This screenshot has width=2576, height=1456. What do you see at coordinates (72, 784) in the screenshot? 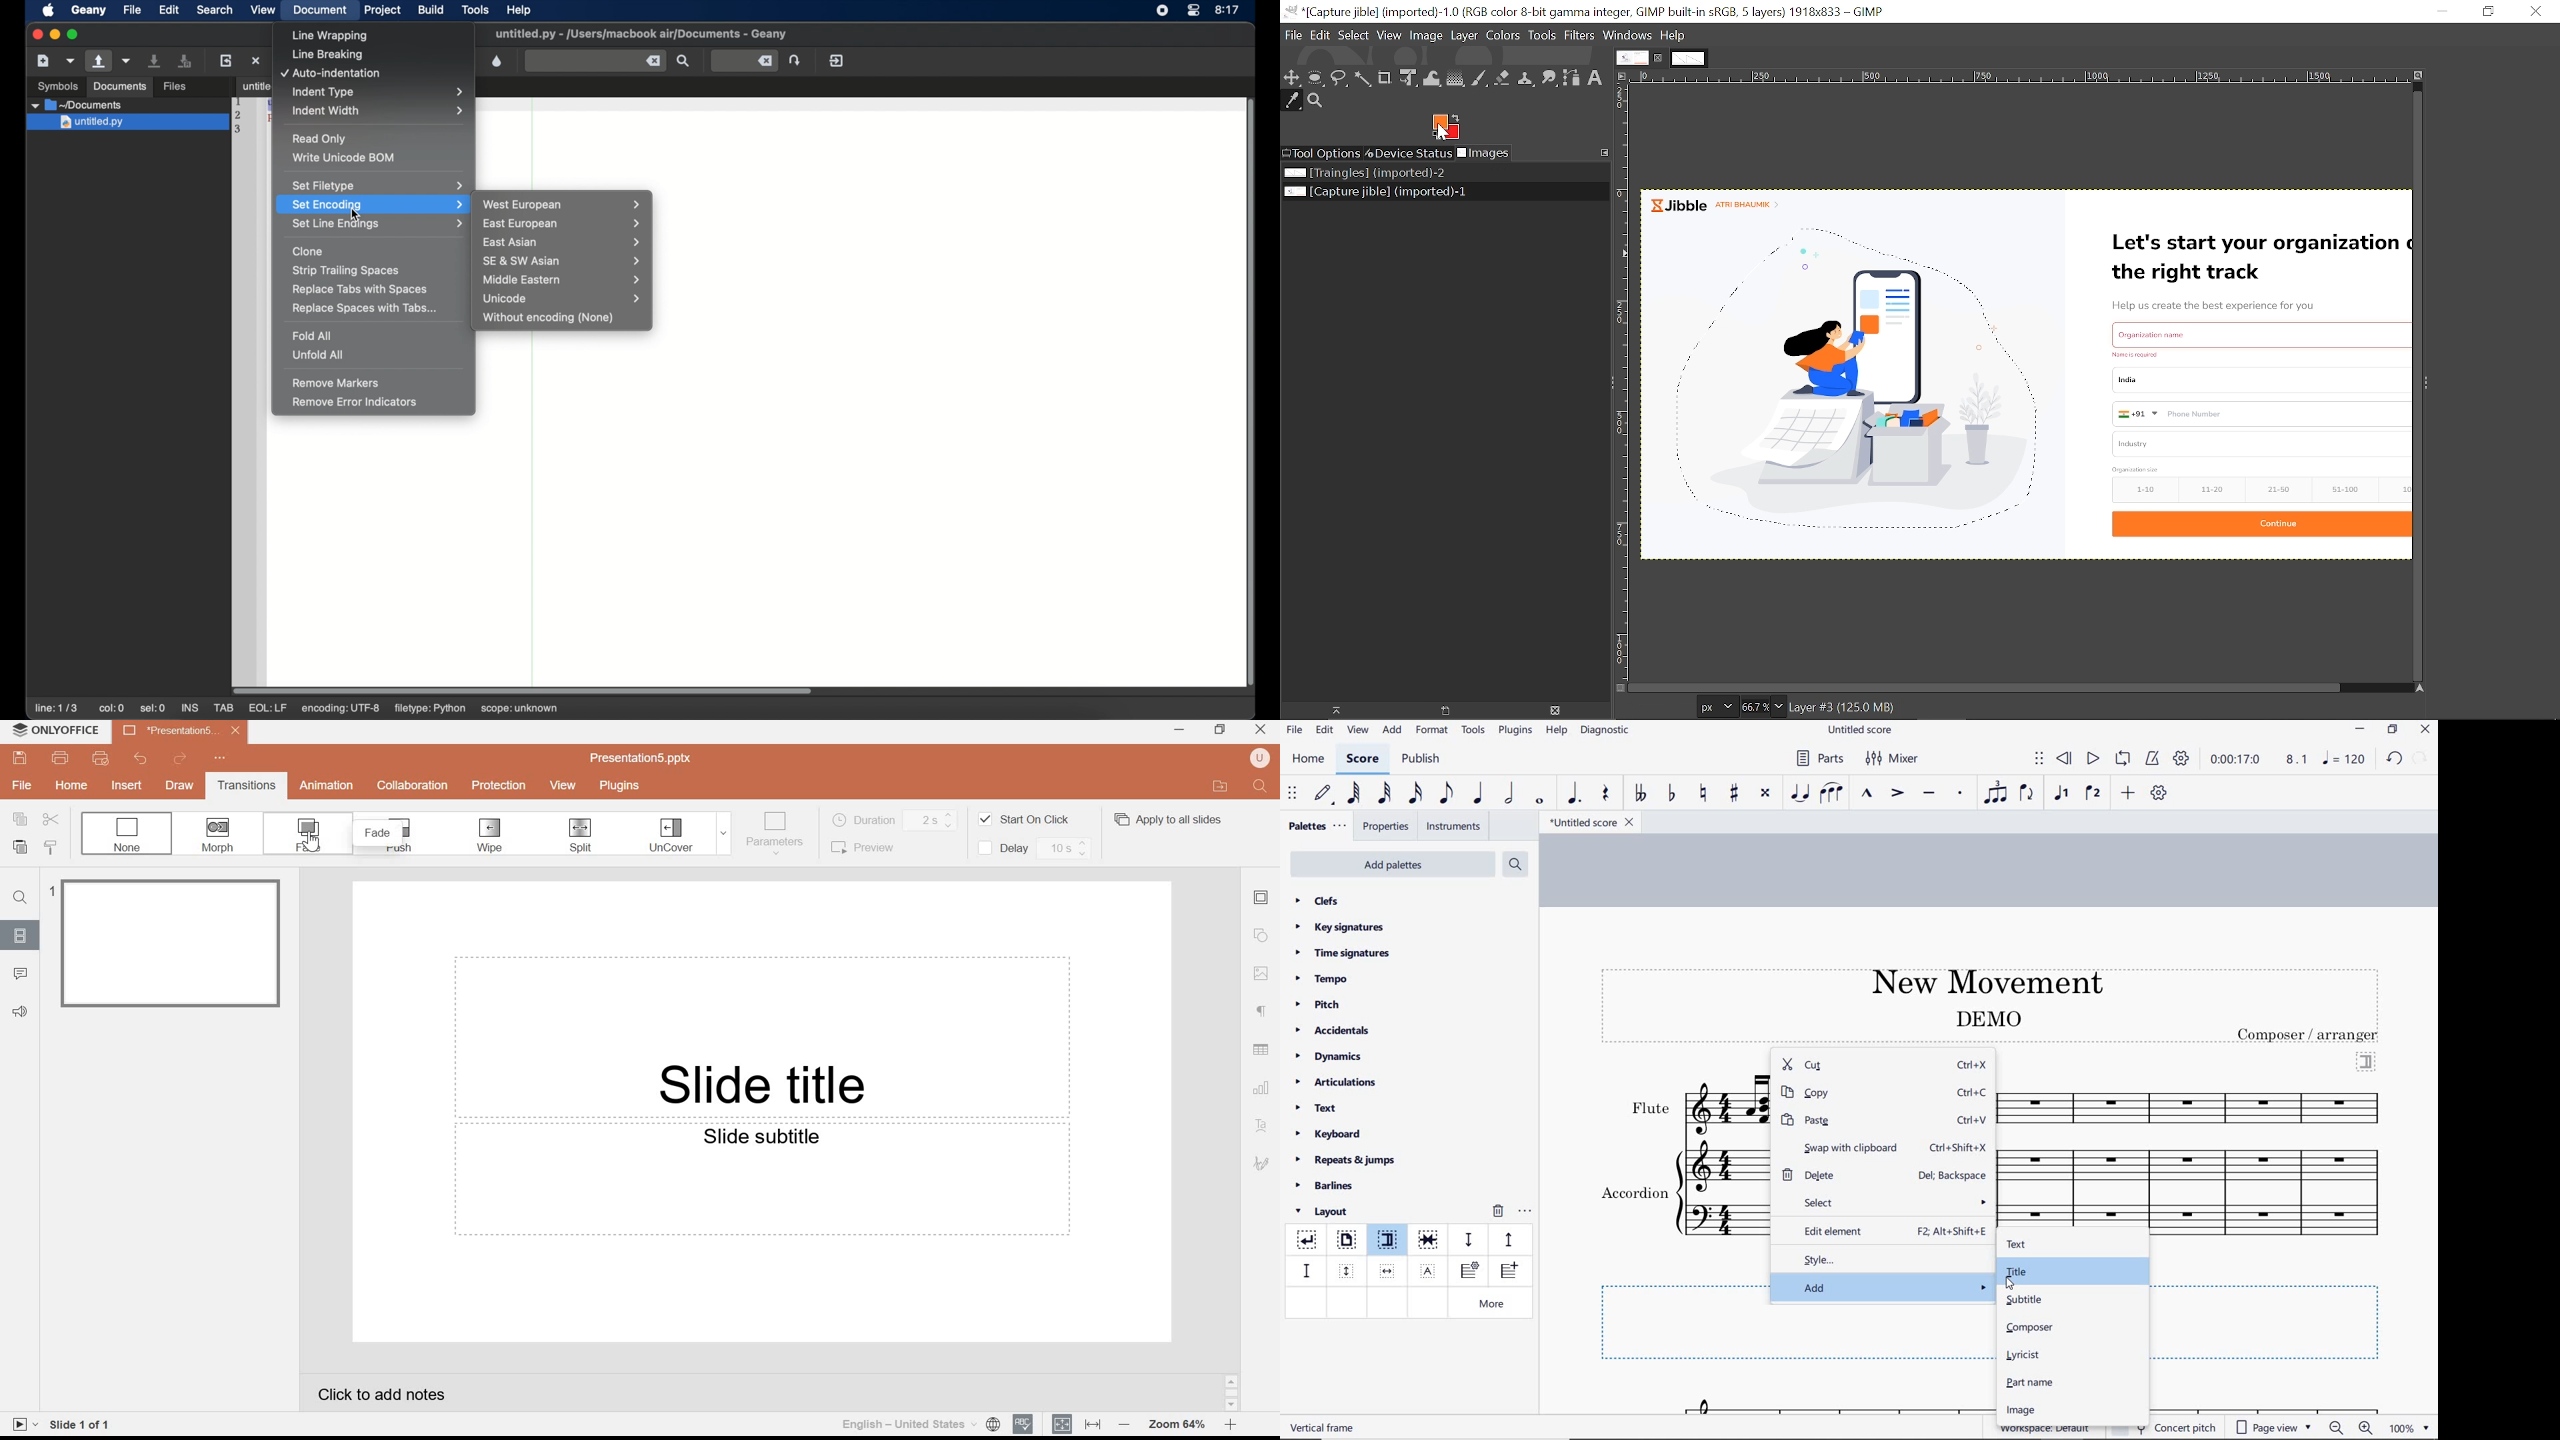
I see `Home` at bounding box center [72, 784].